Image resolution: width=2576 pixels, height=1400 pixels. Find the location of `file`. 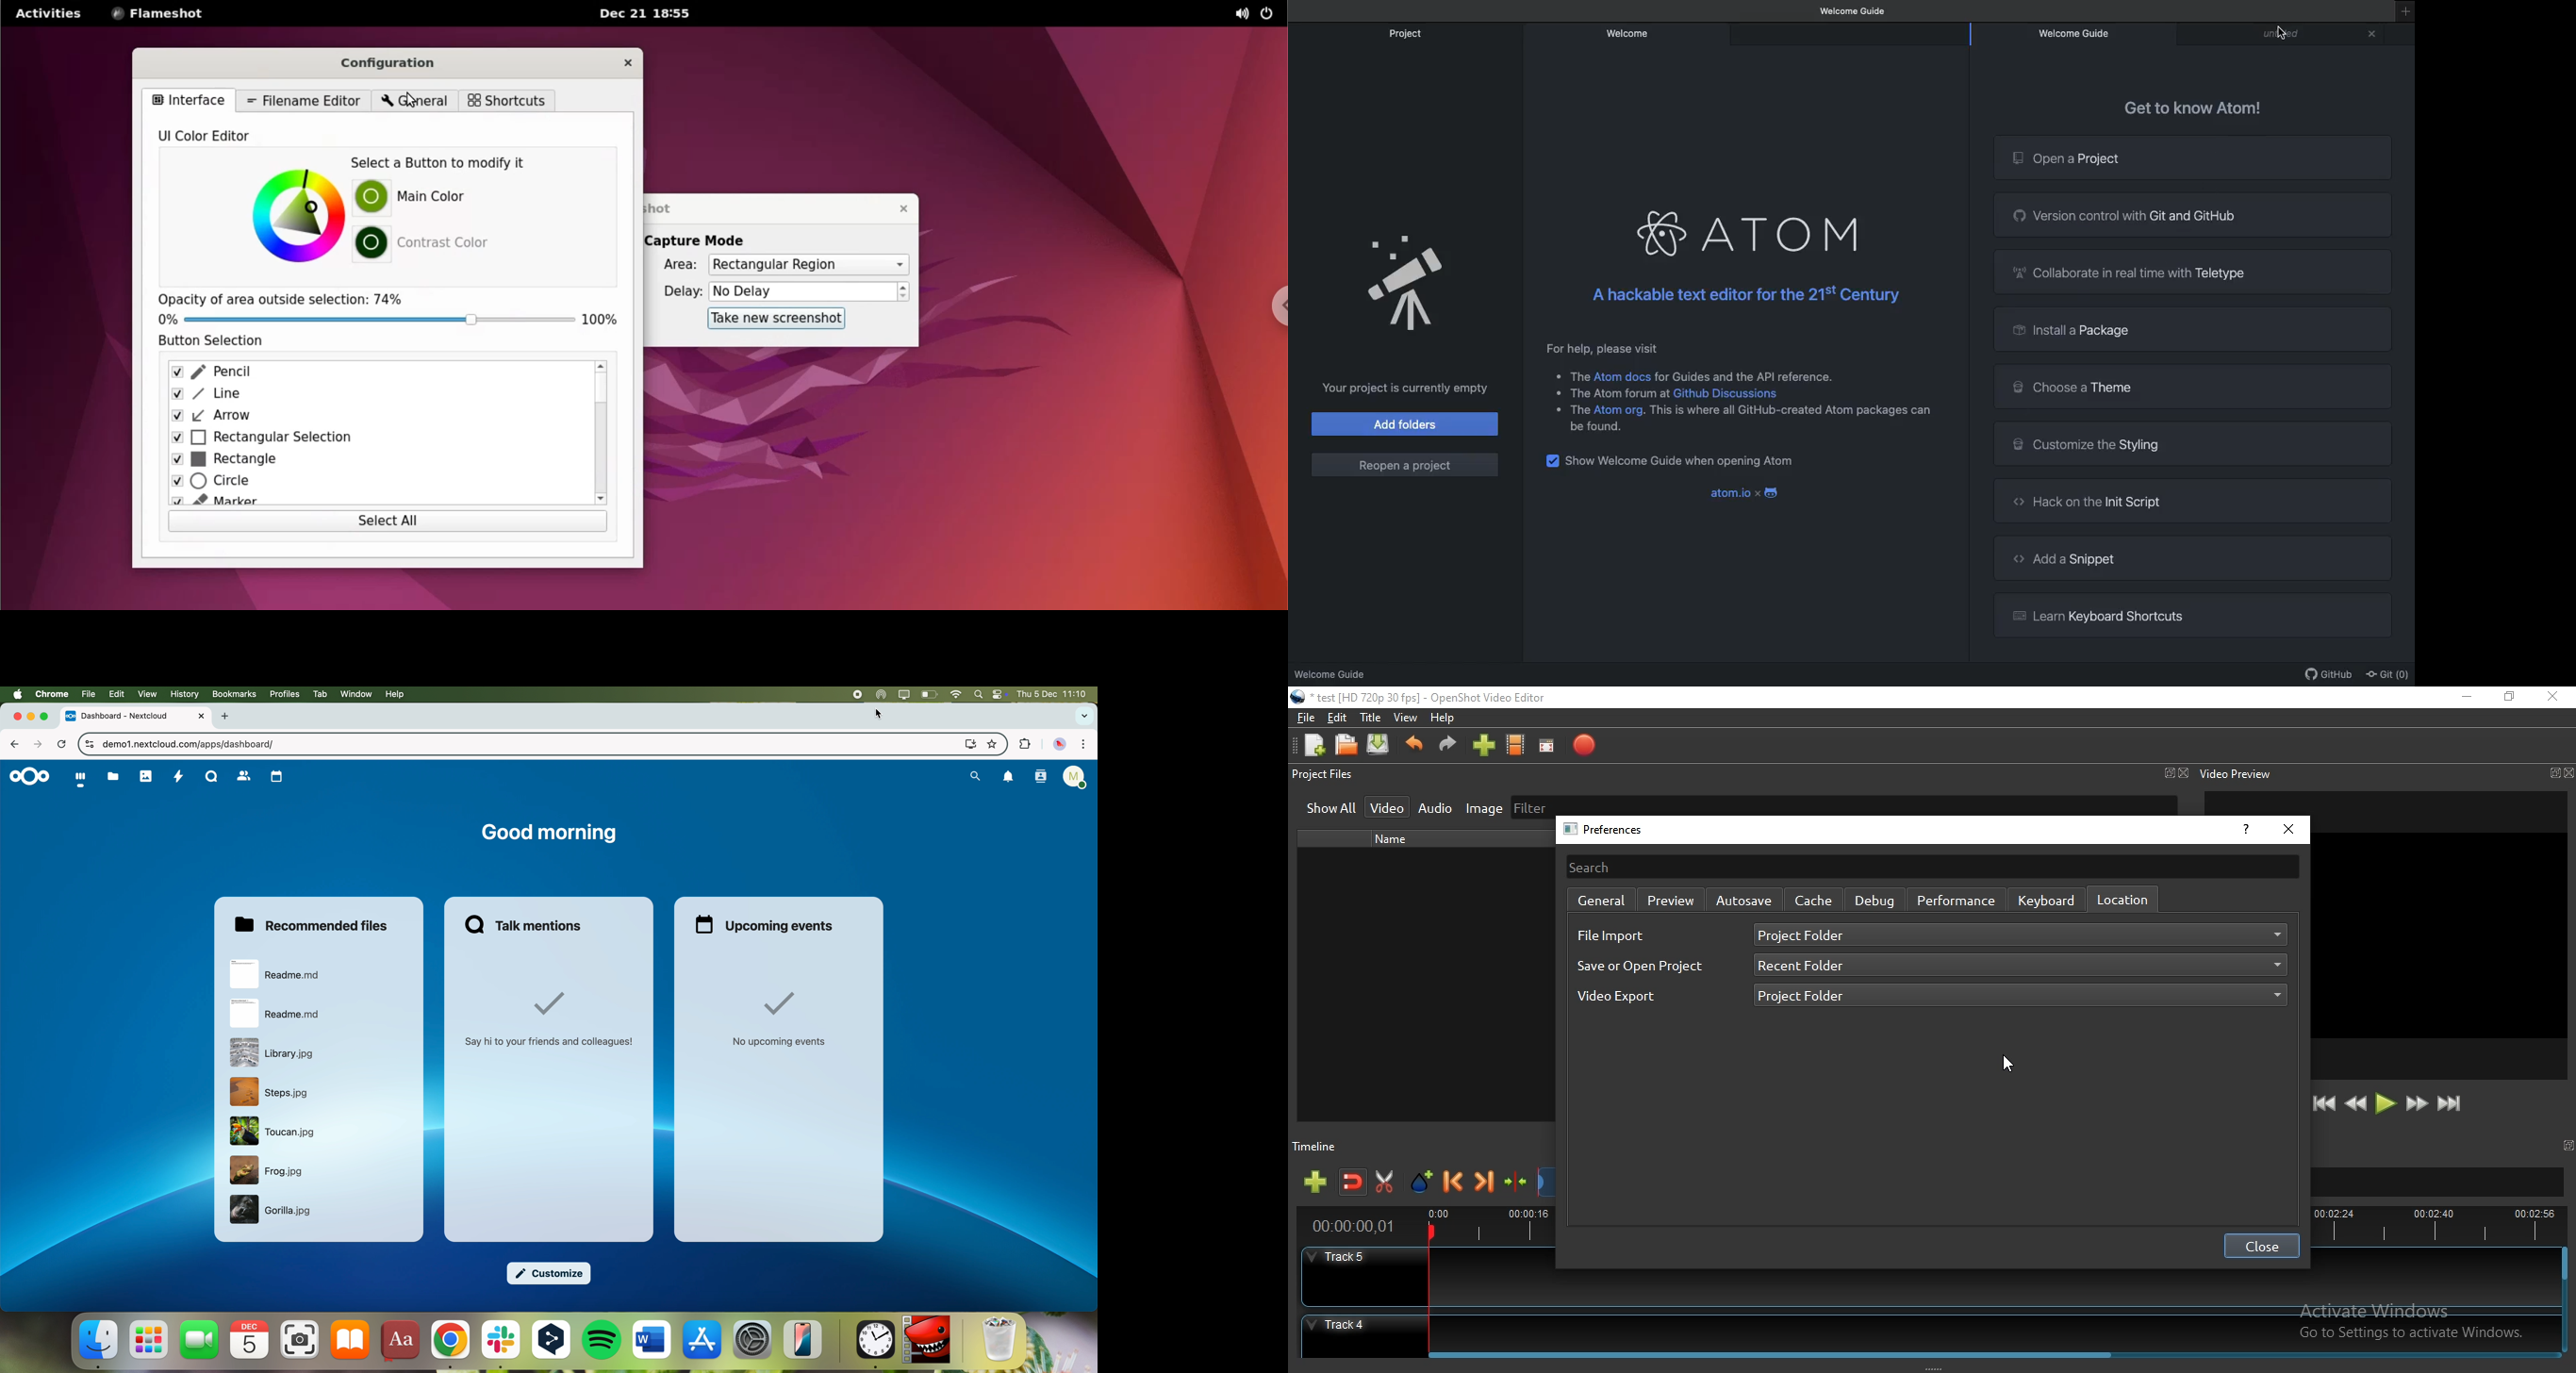

file is located at coordinates (273, 1211).